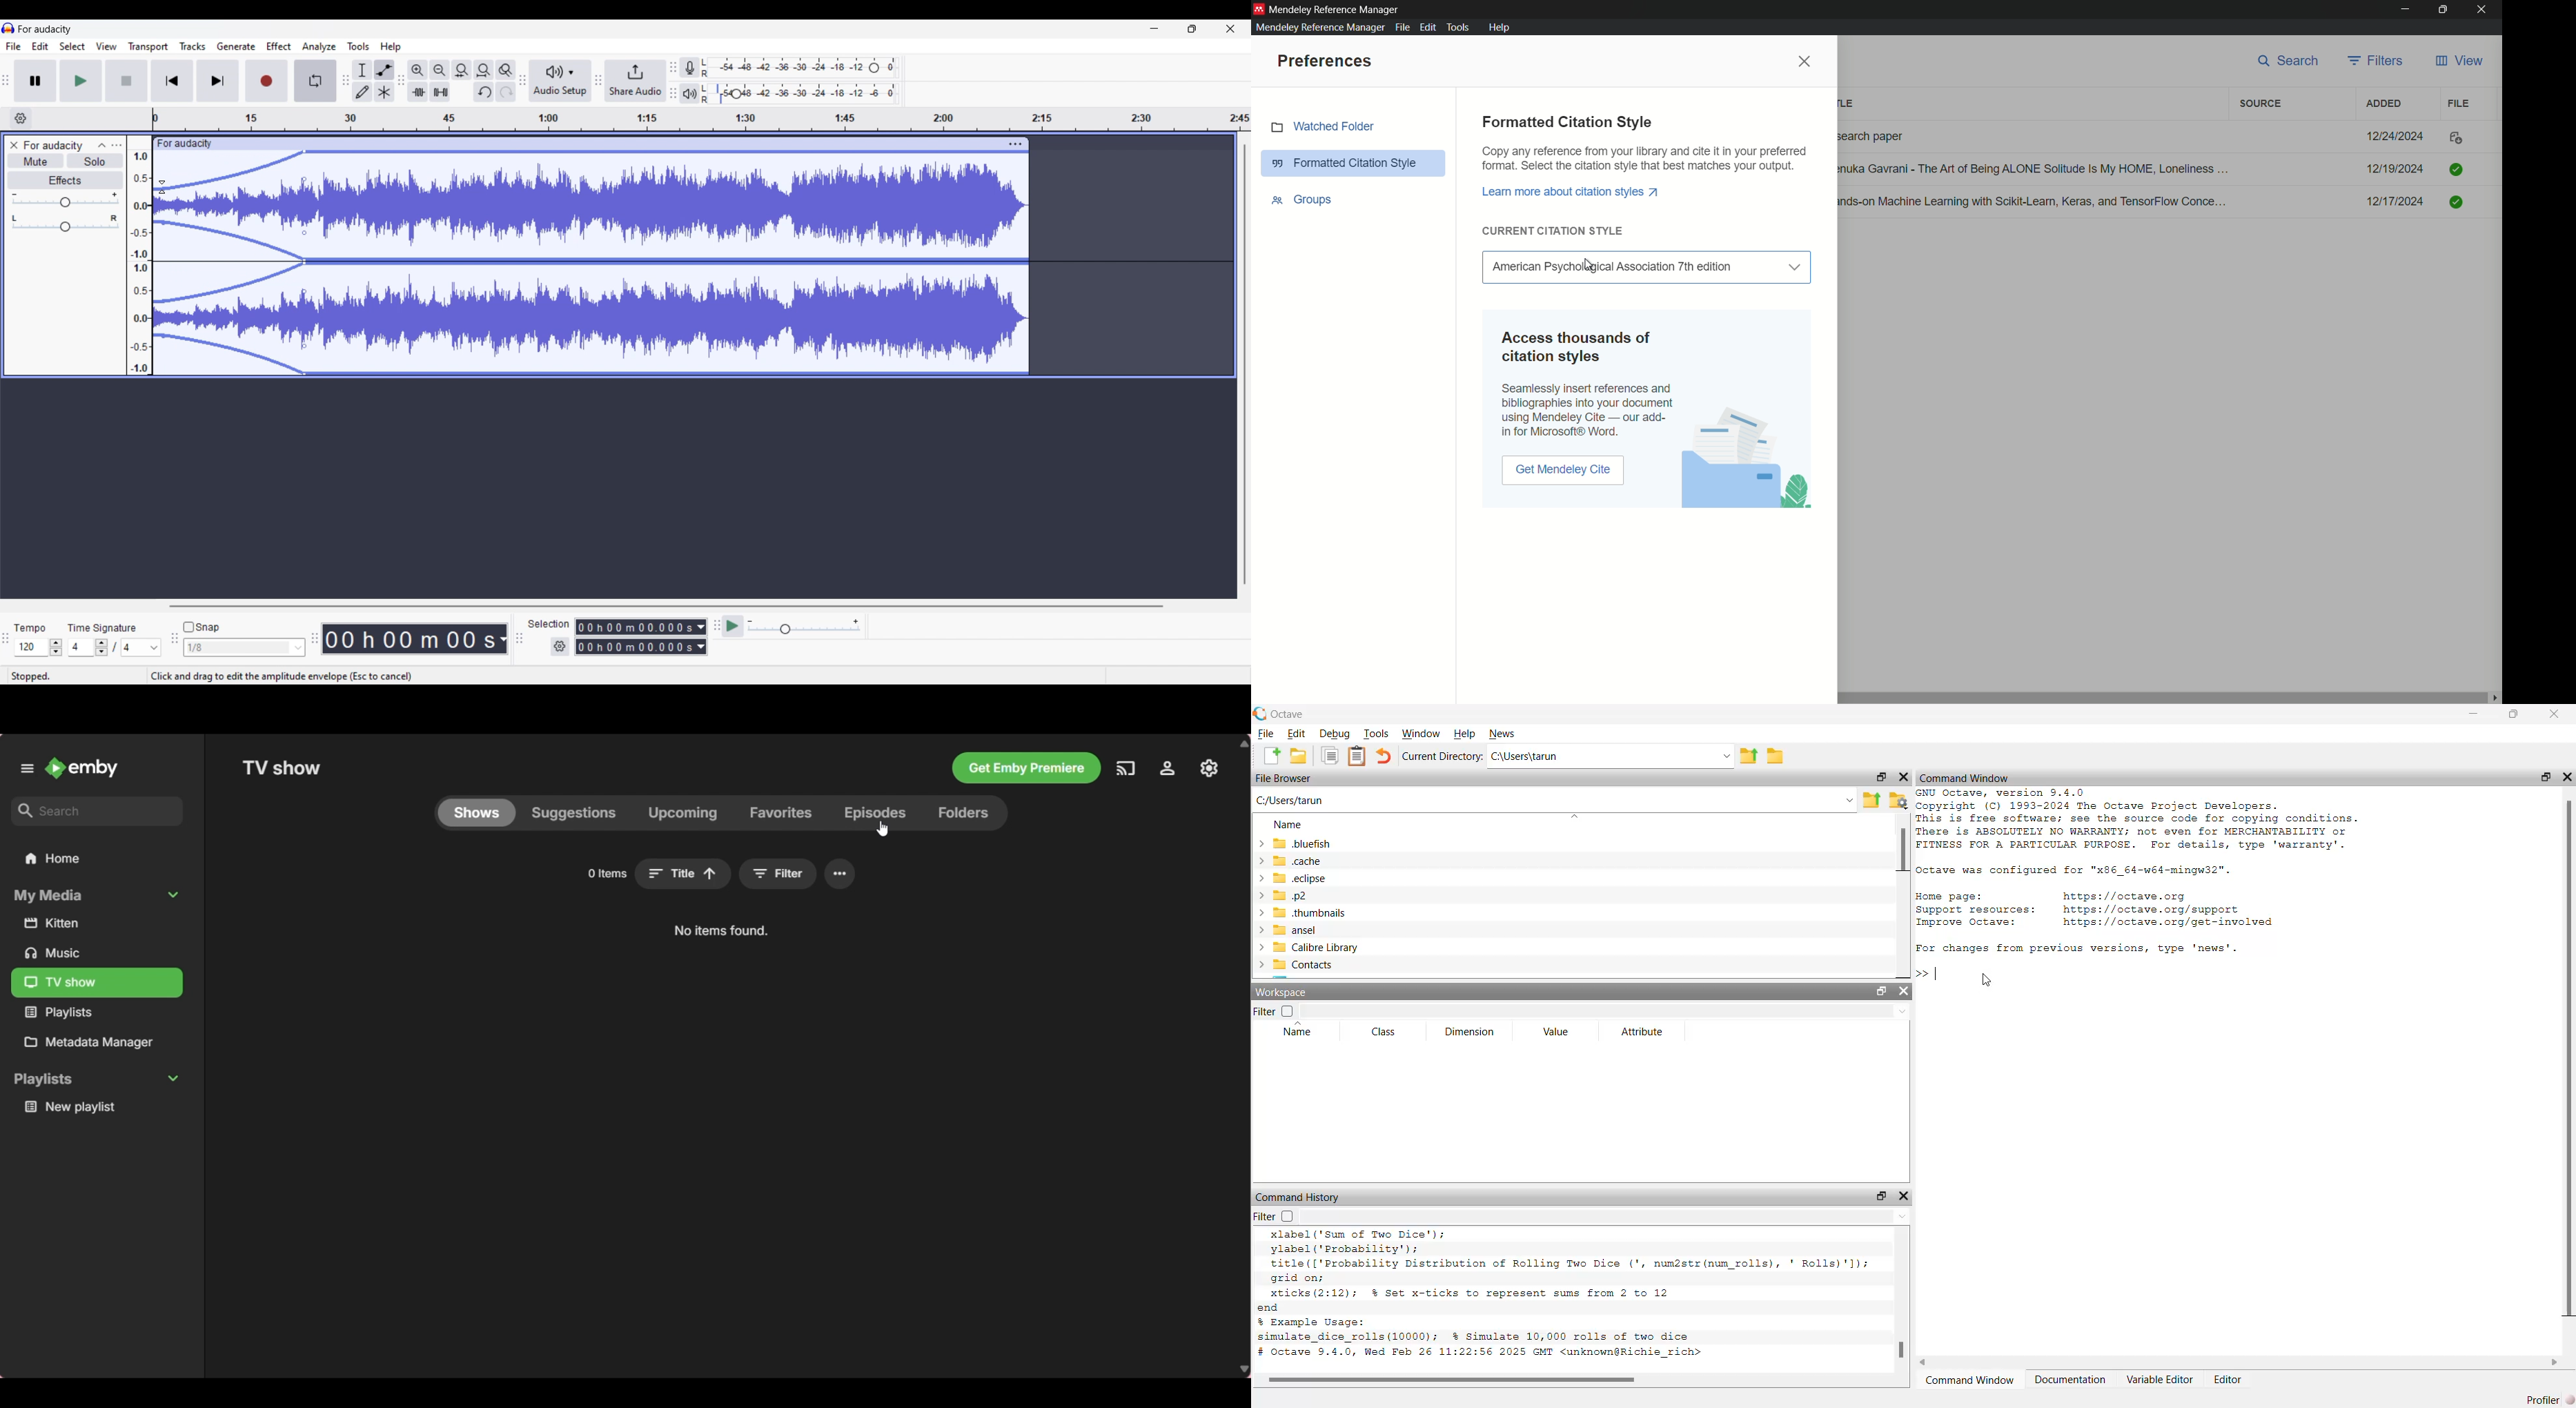  Describe the element at coordinates (1987, 979) in the screenshot. I see `Cursor` at that location.